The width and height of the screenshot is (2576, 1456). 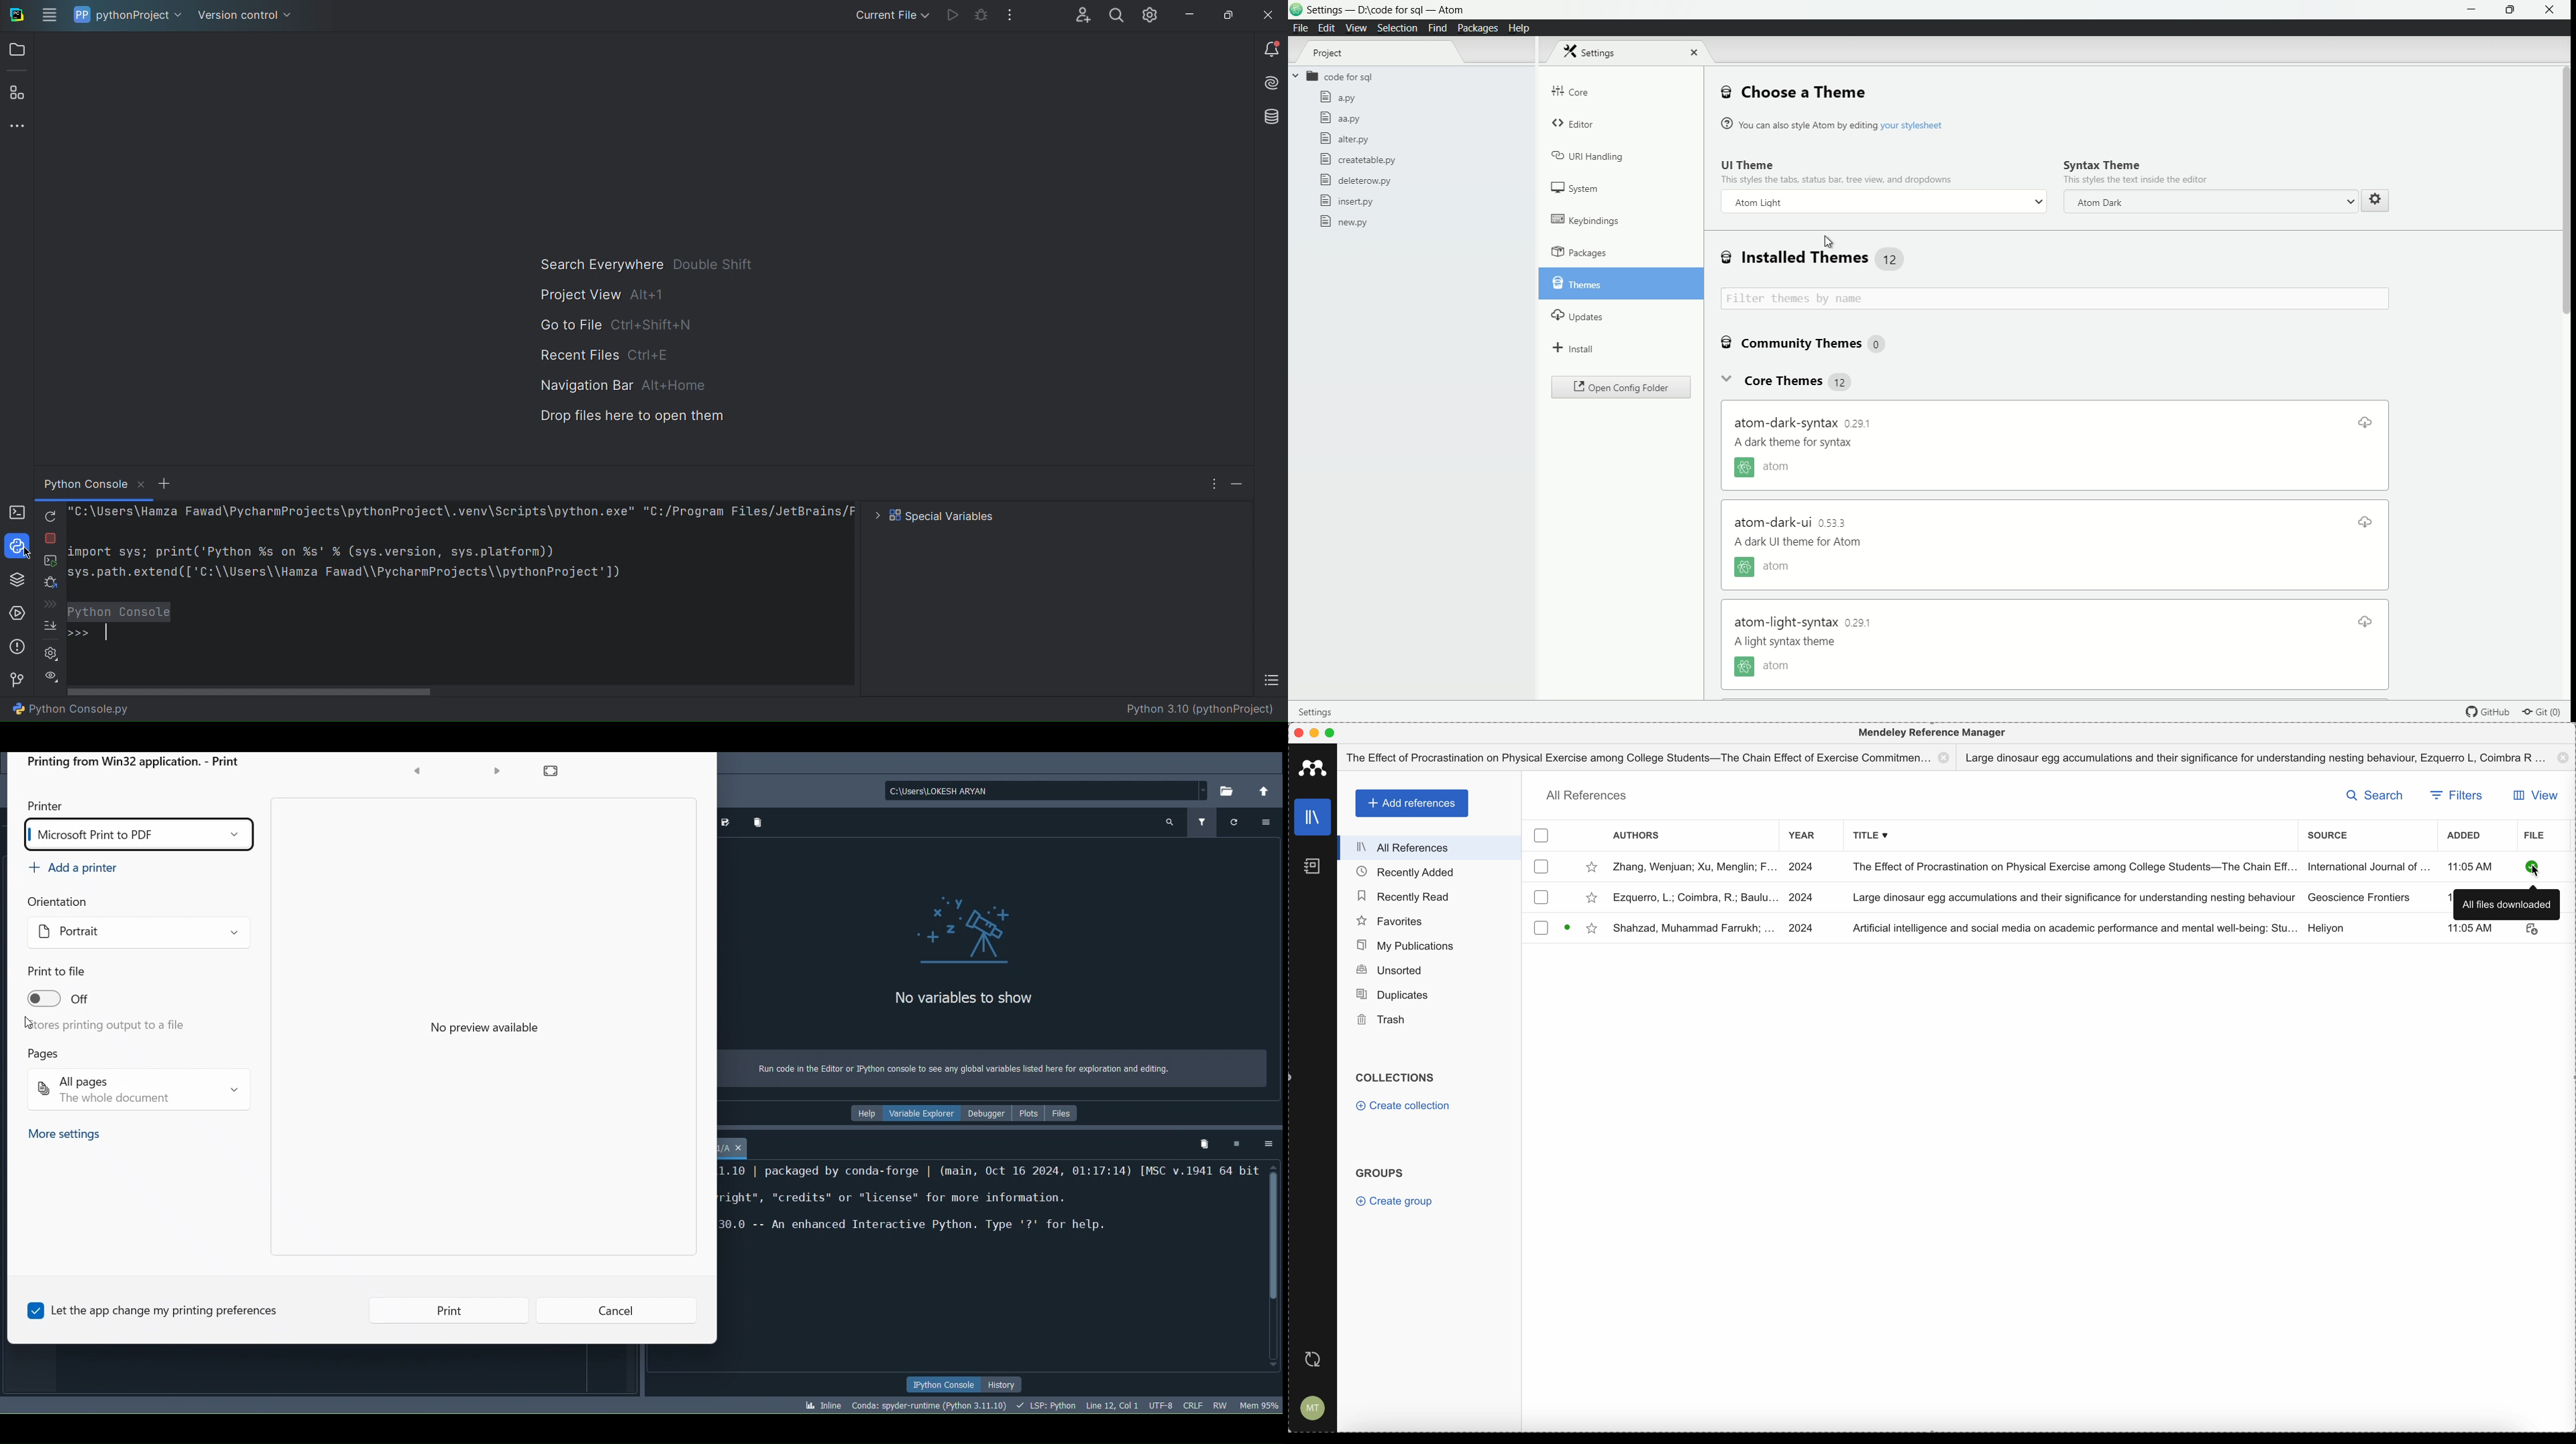 What do you see at coordinates (2546, 713) in the screenshot?
I see `git (0)` at bounding box center [2546, 713].